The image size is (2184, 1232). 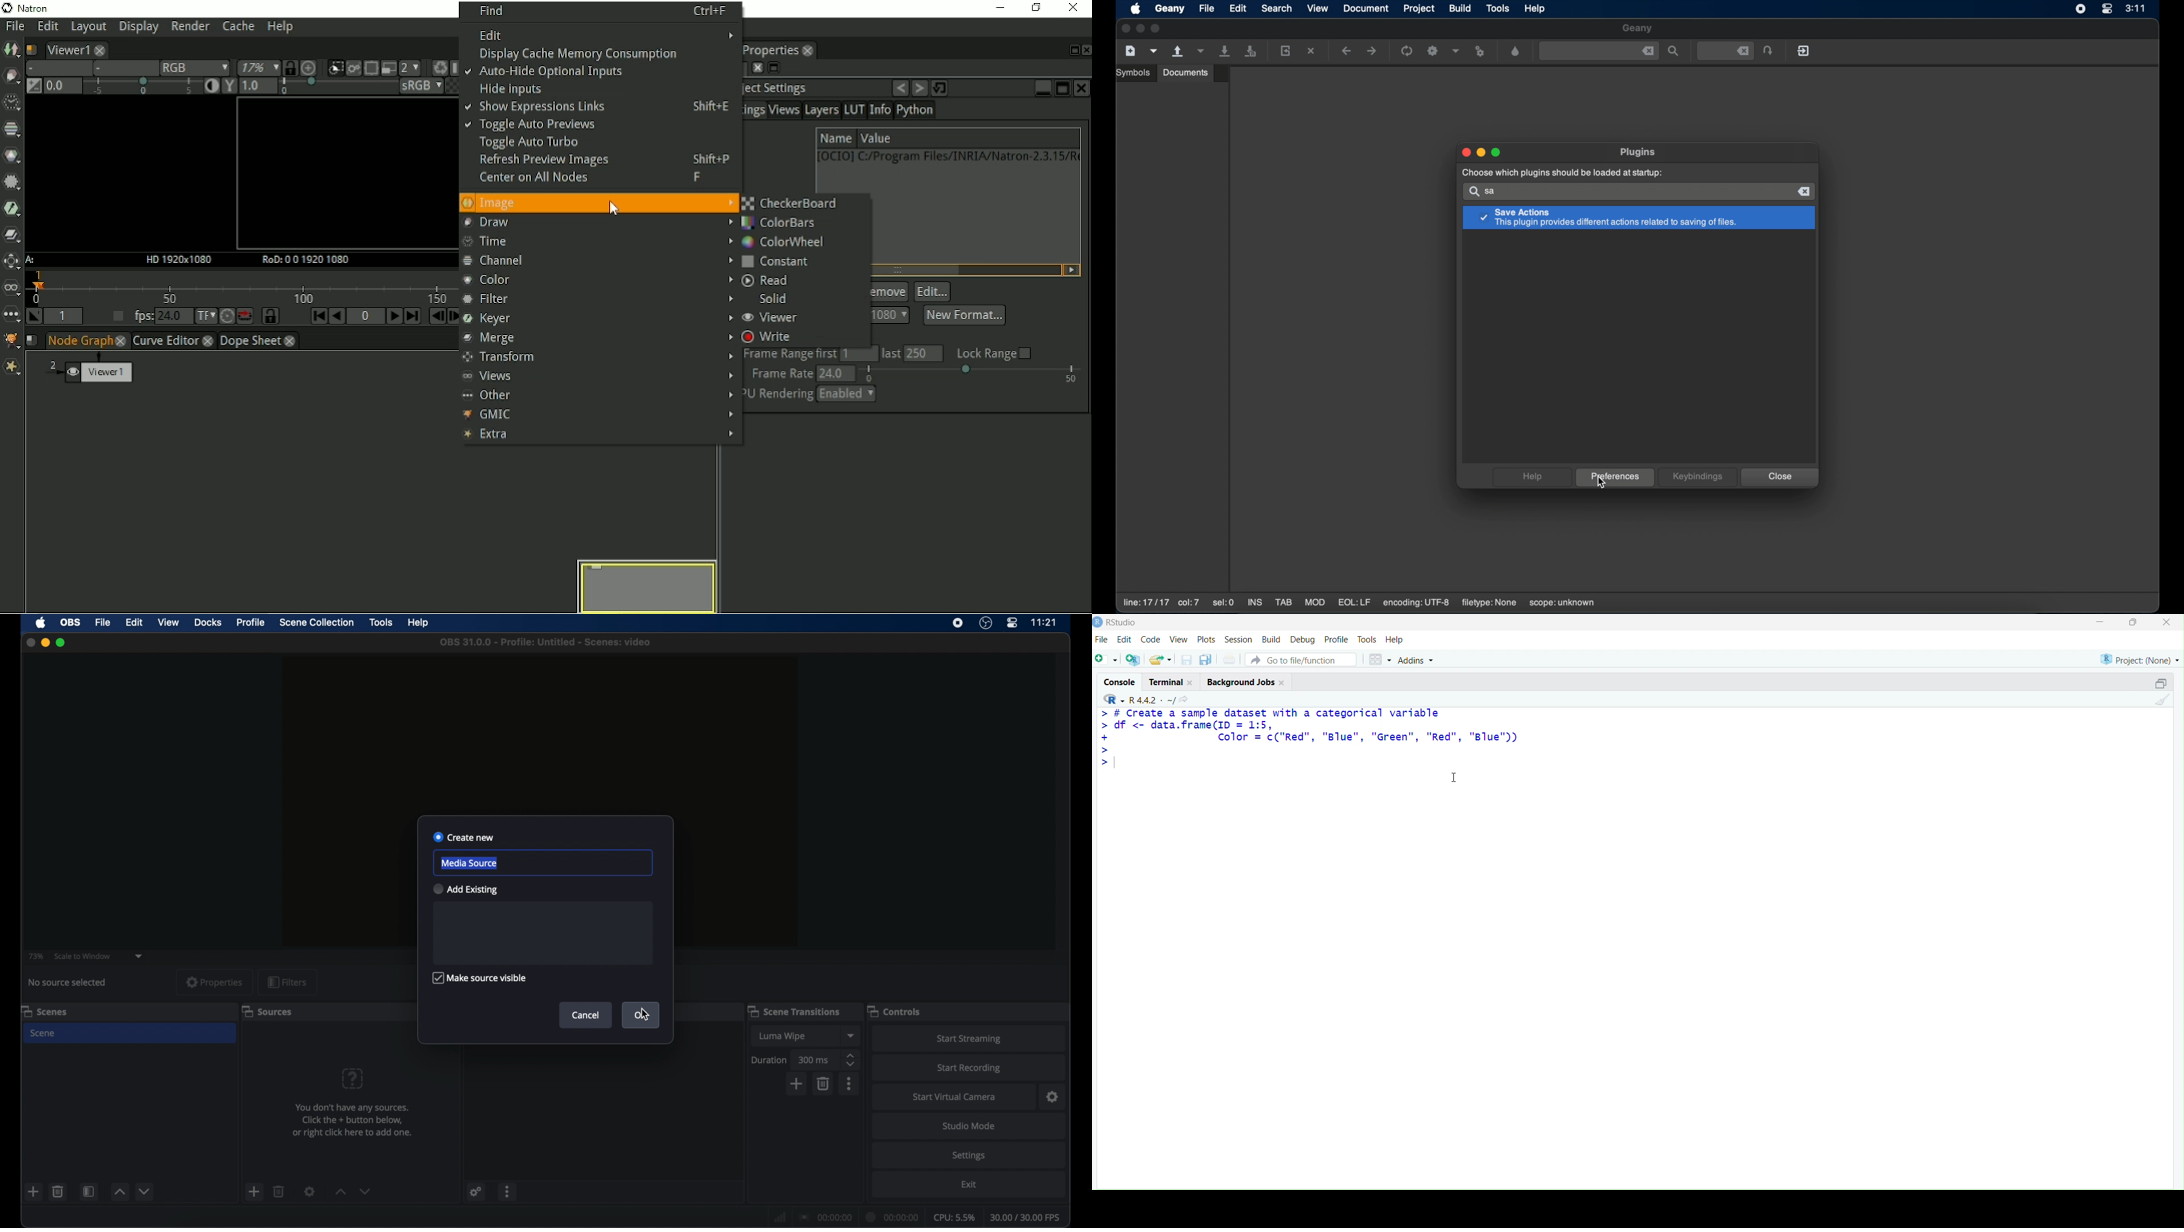 I want to click on go to file/function, so click(x=1301, y=660).